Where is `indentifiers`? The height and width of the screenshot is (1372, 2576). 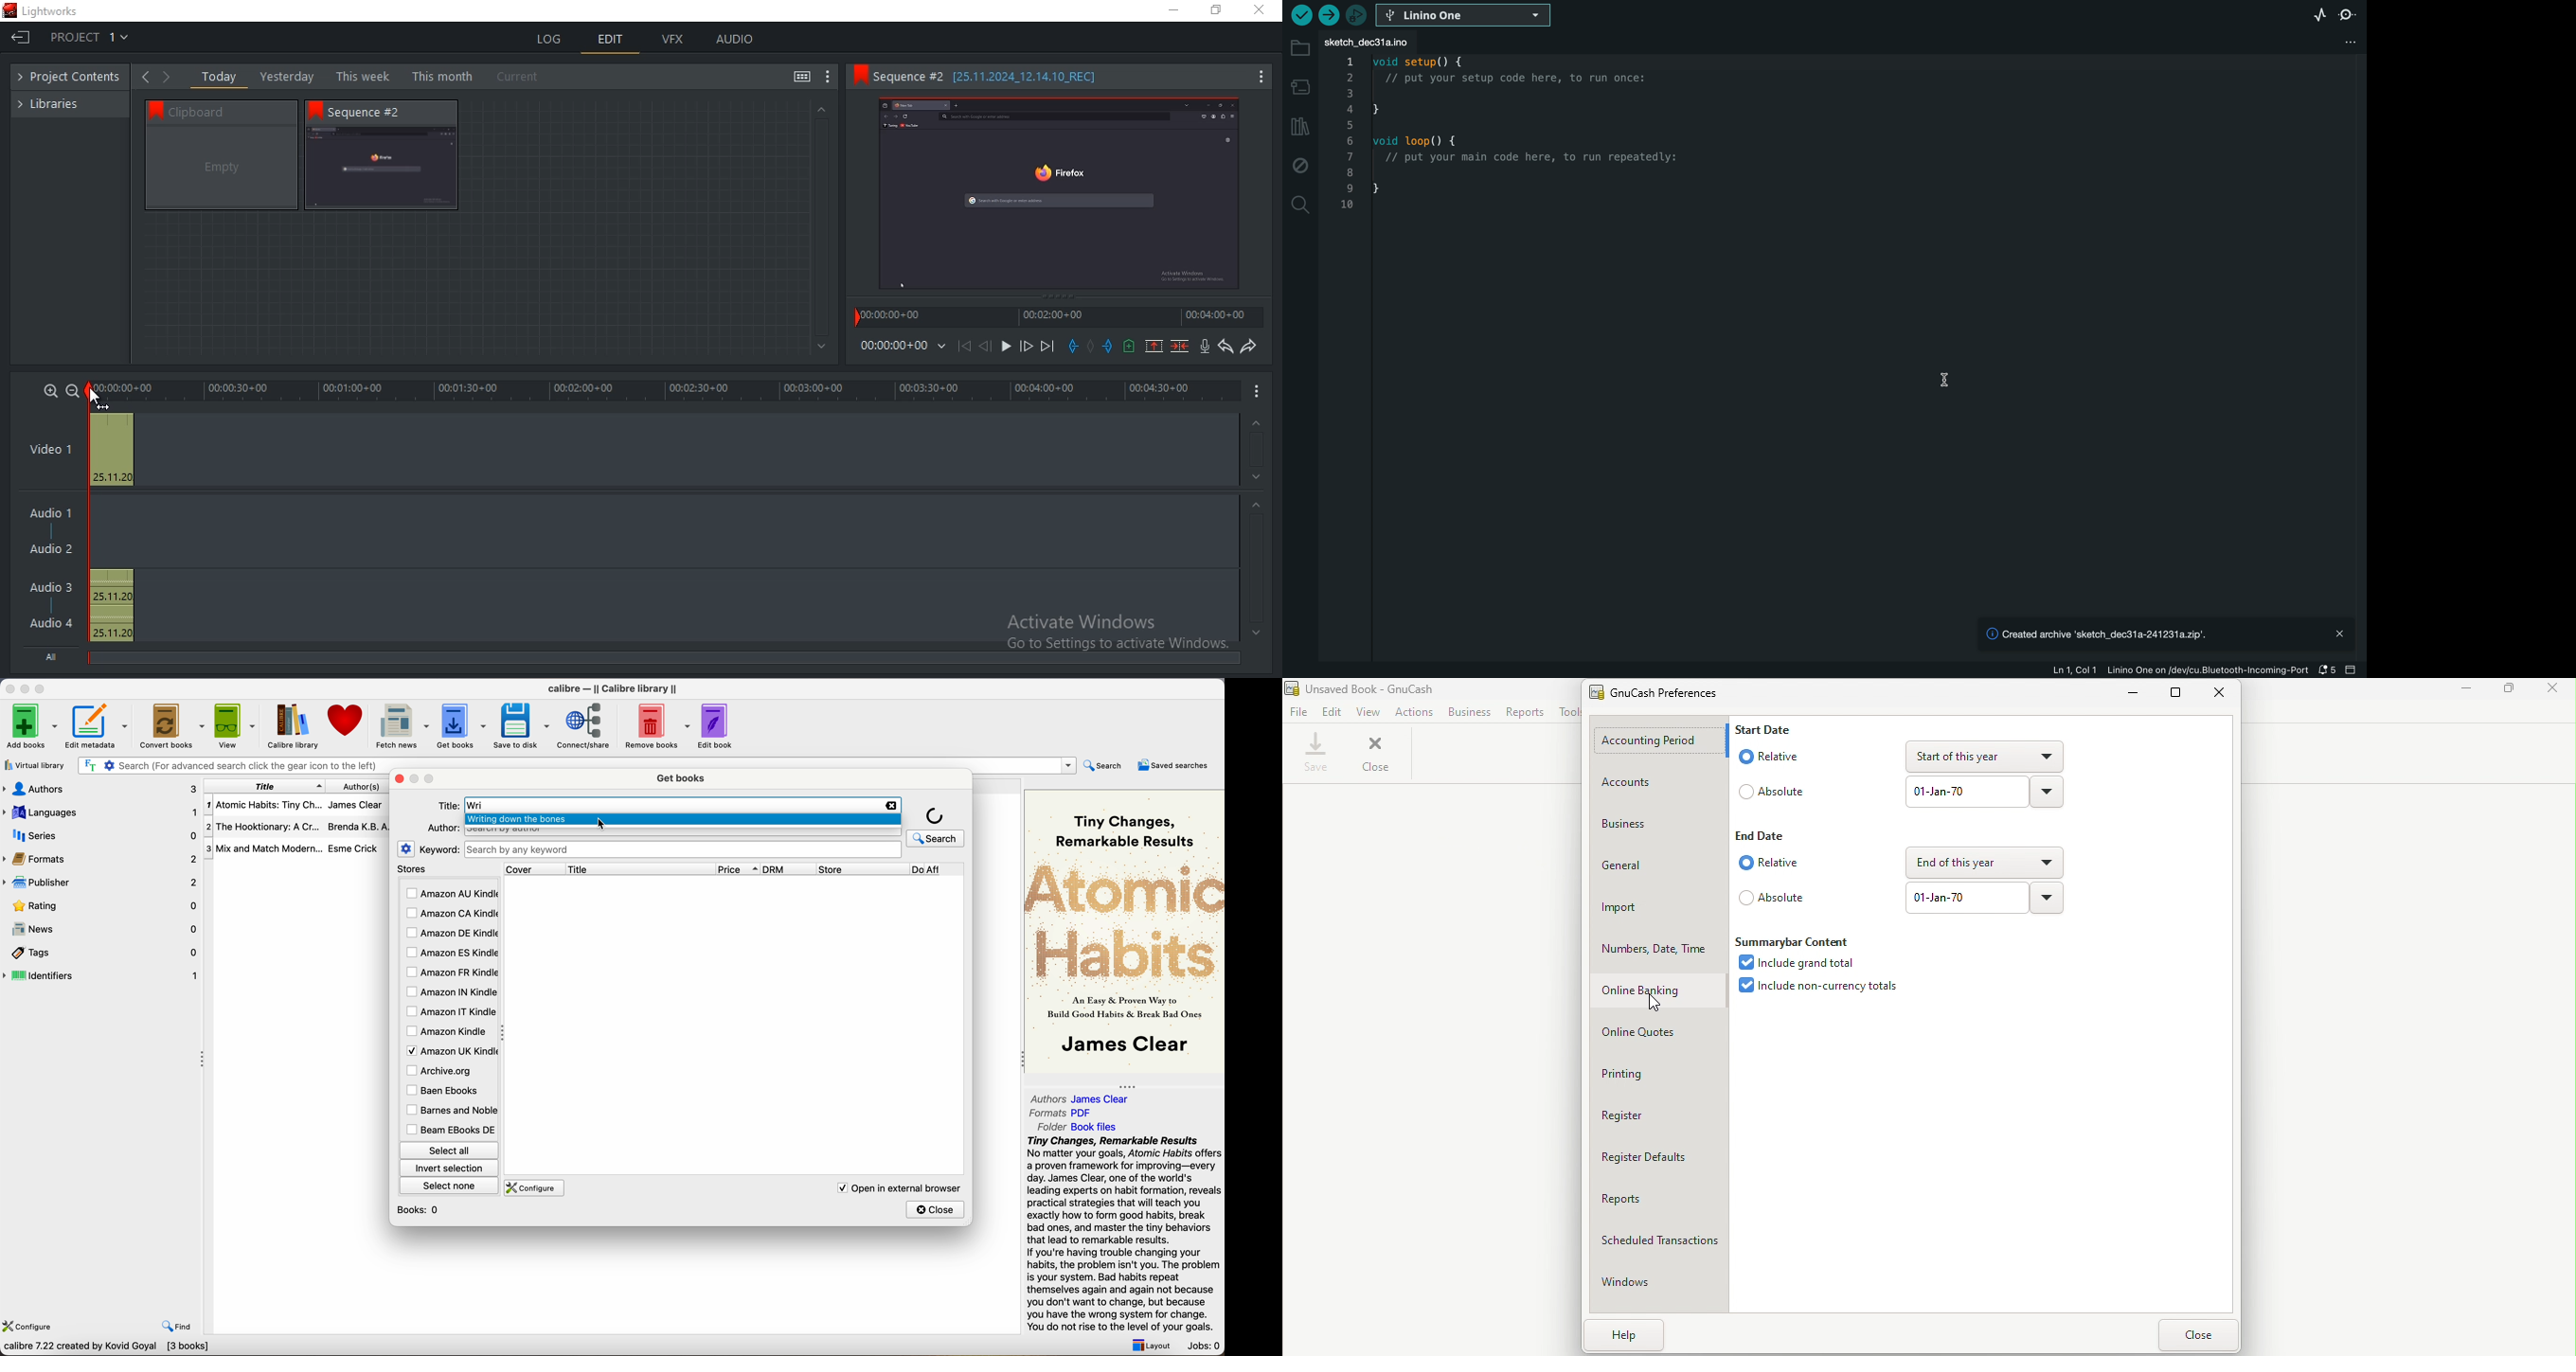
indentifiers is located at coordinates (102, 975).